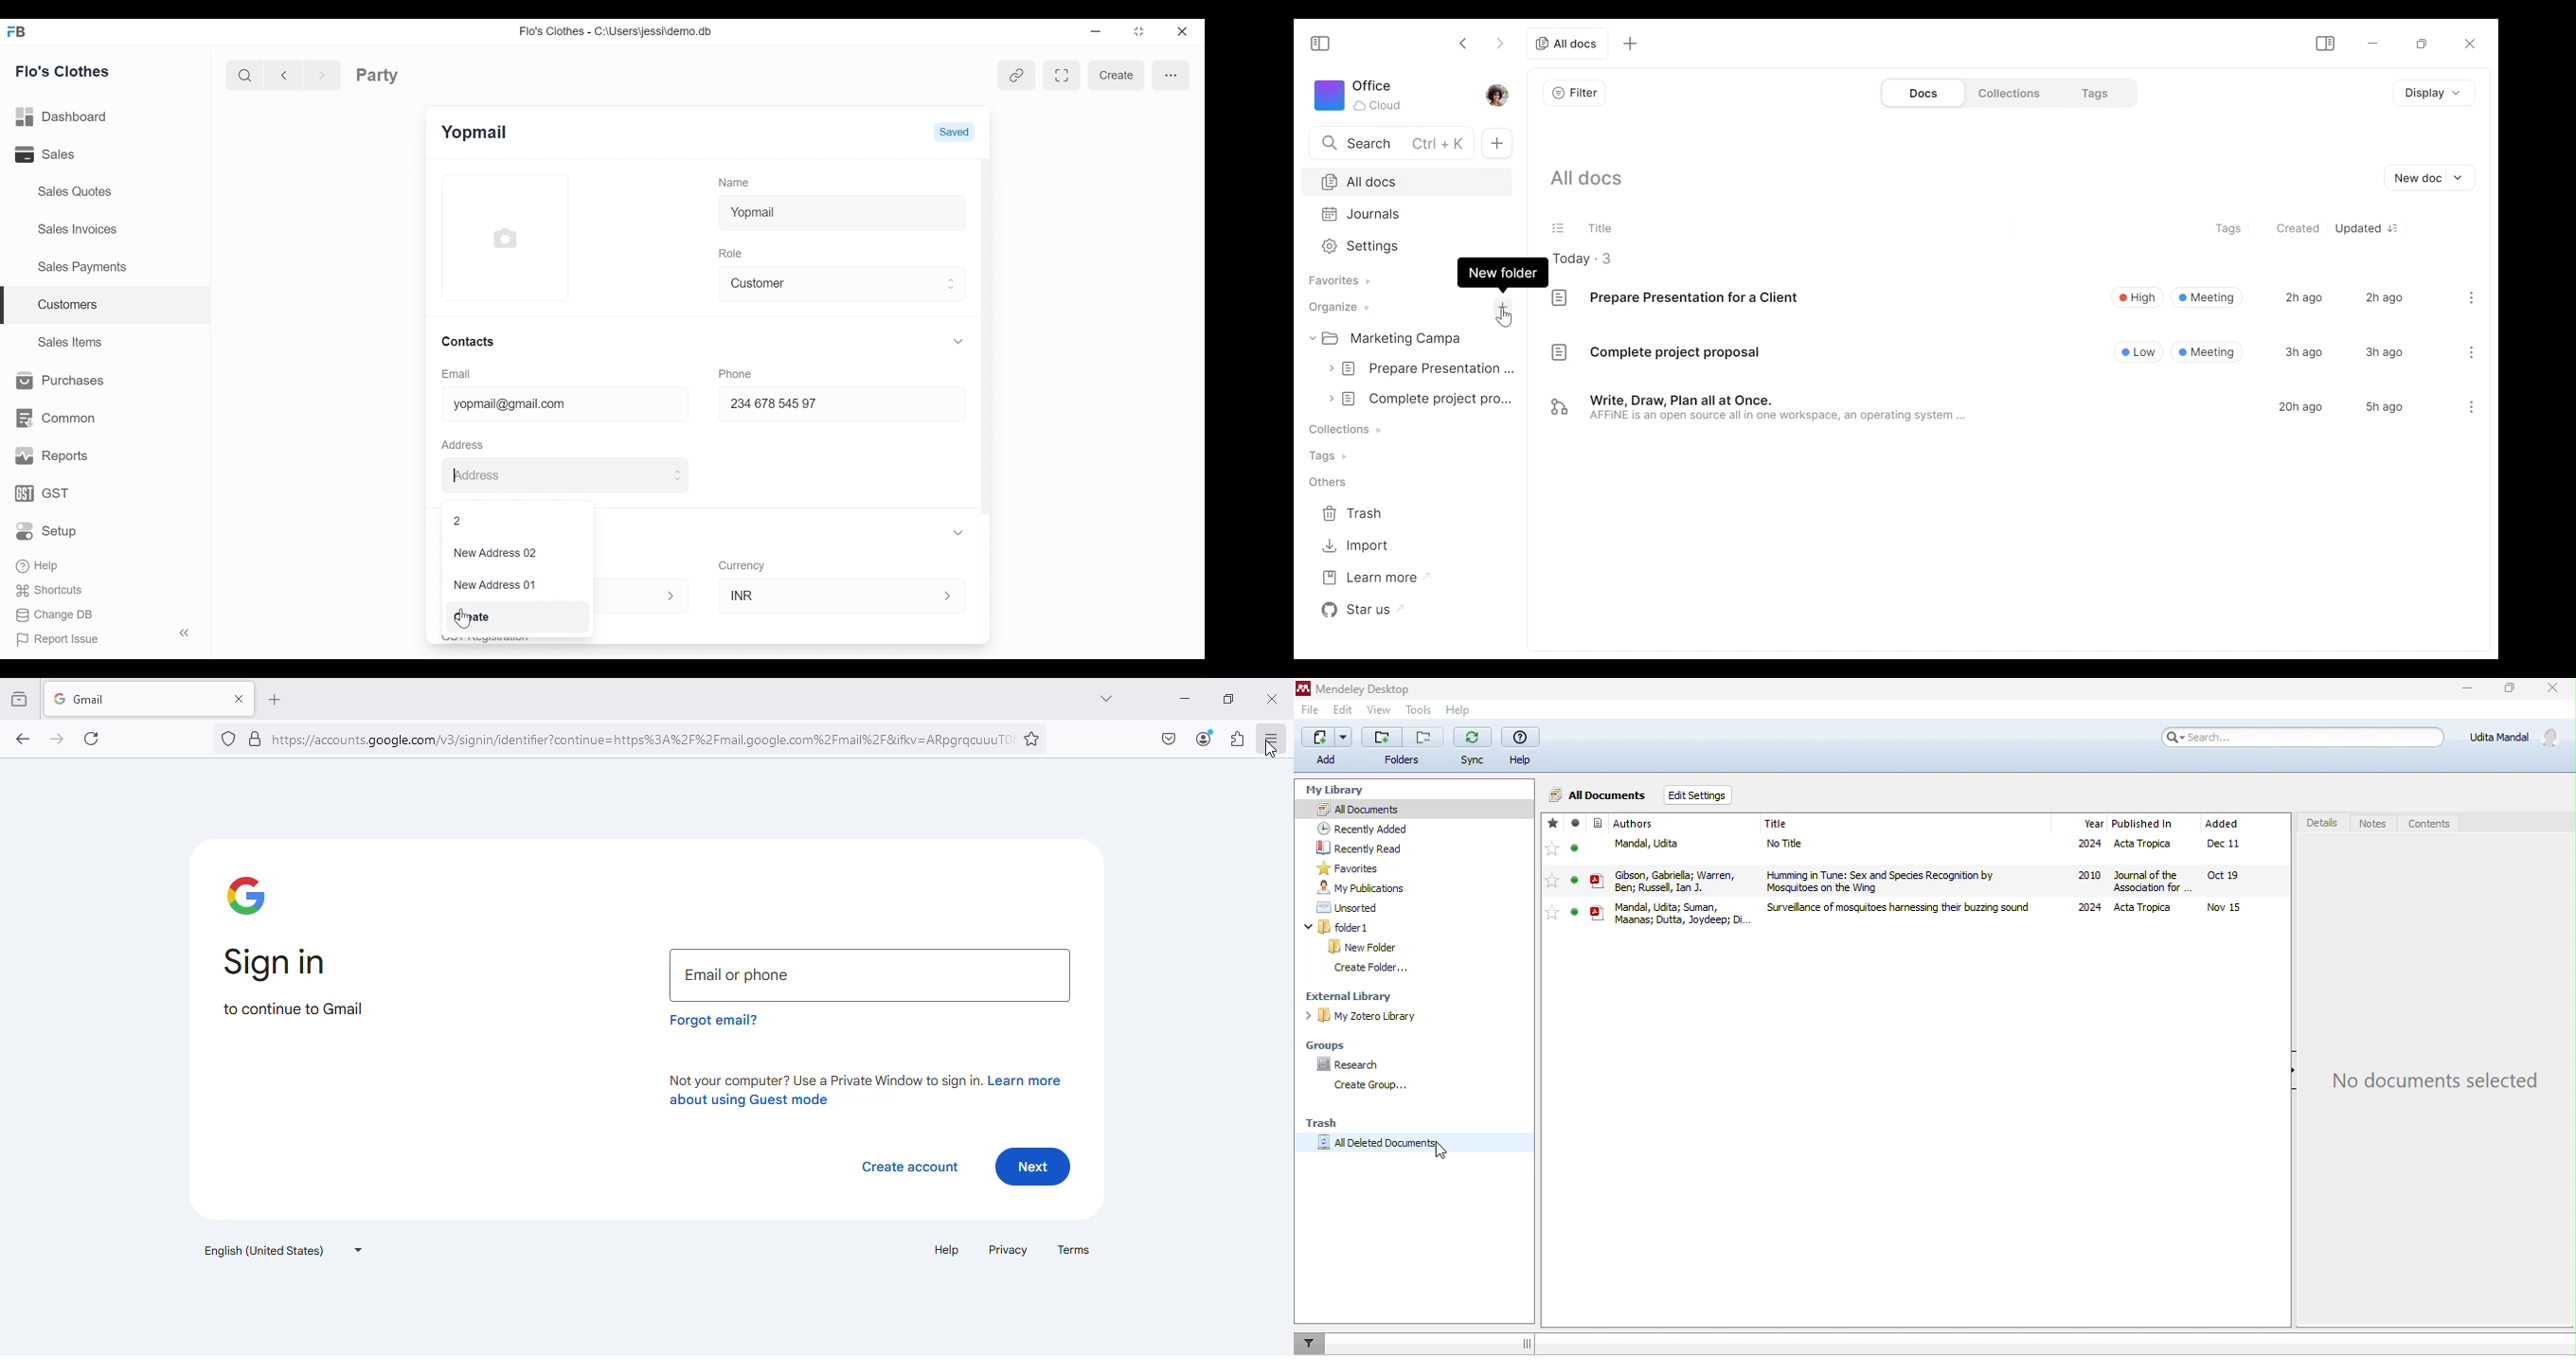 The width and height of the screenshot is (2576, 1372). What do you see at coordinates (76, 191) in the screenshot?
I see `Sales Quotes` at bounding box center [76, 191].